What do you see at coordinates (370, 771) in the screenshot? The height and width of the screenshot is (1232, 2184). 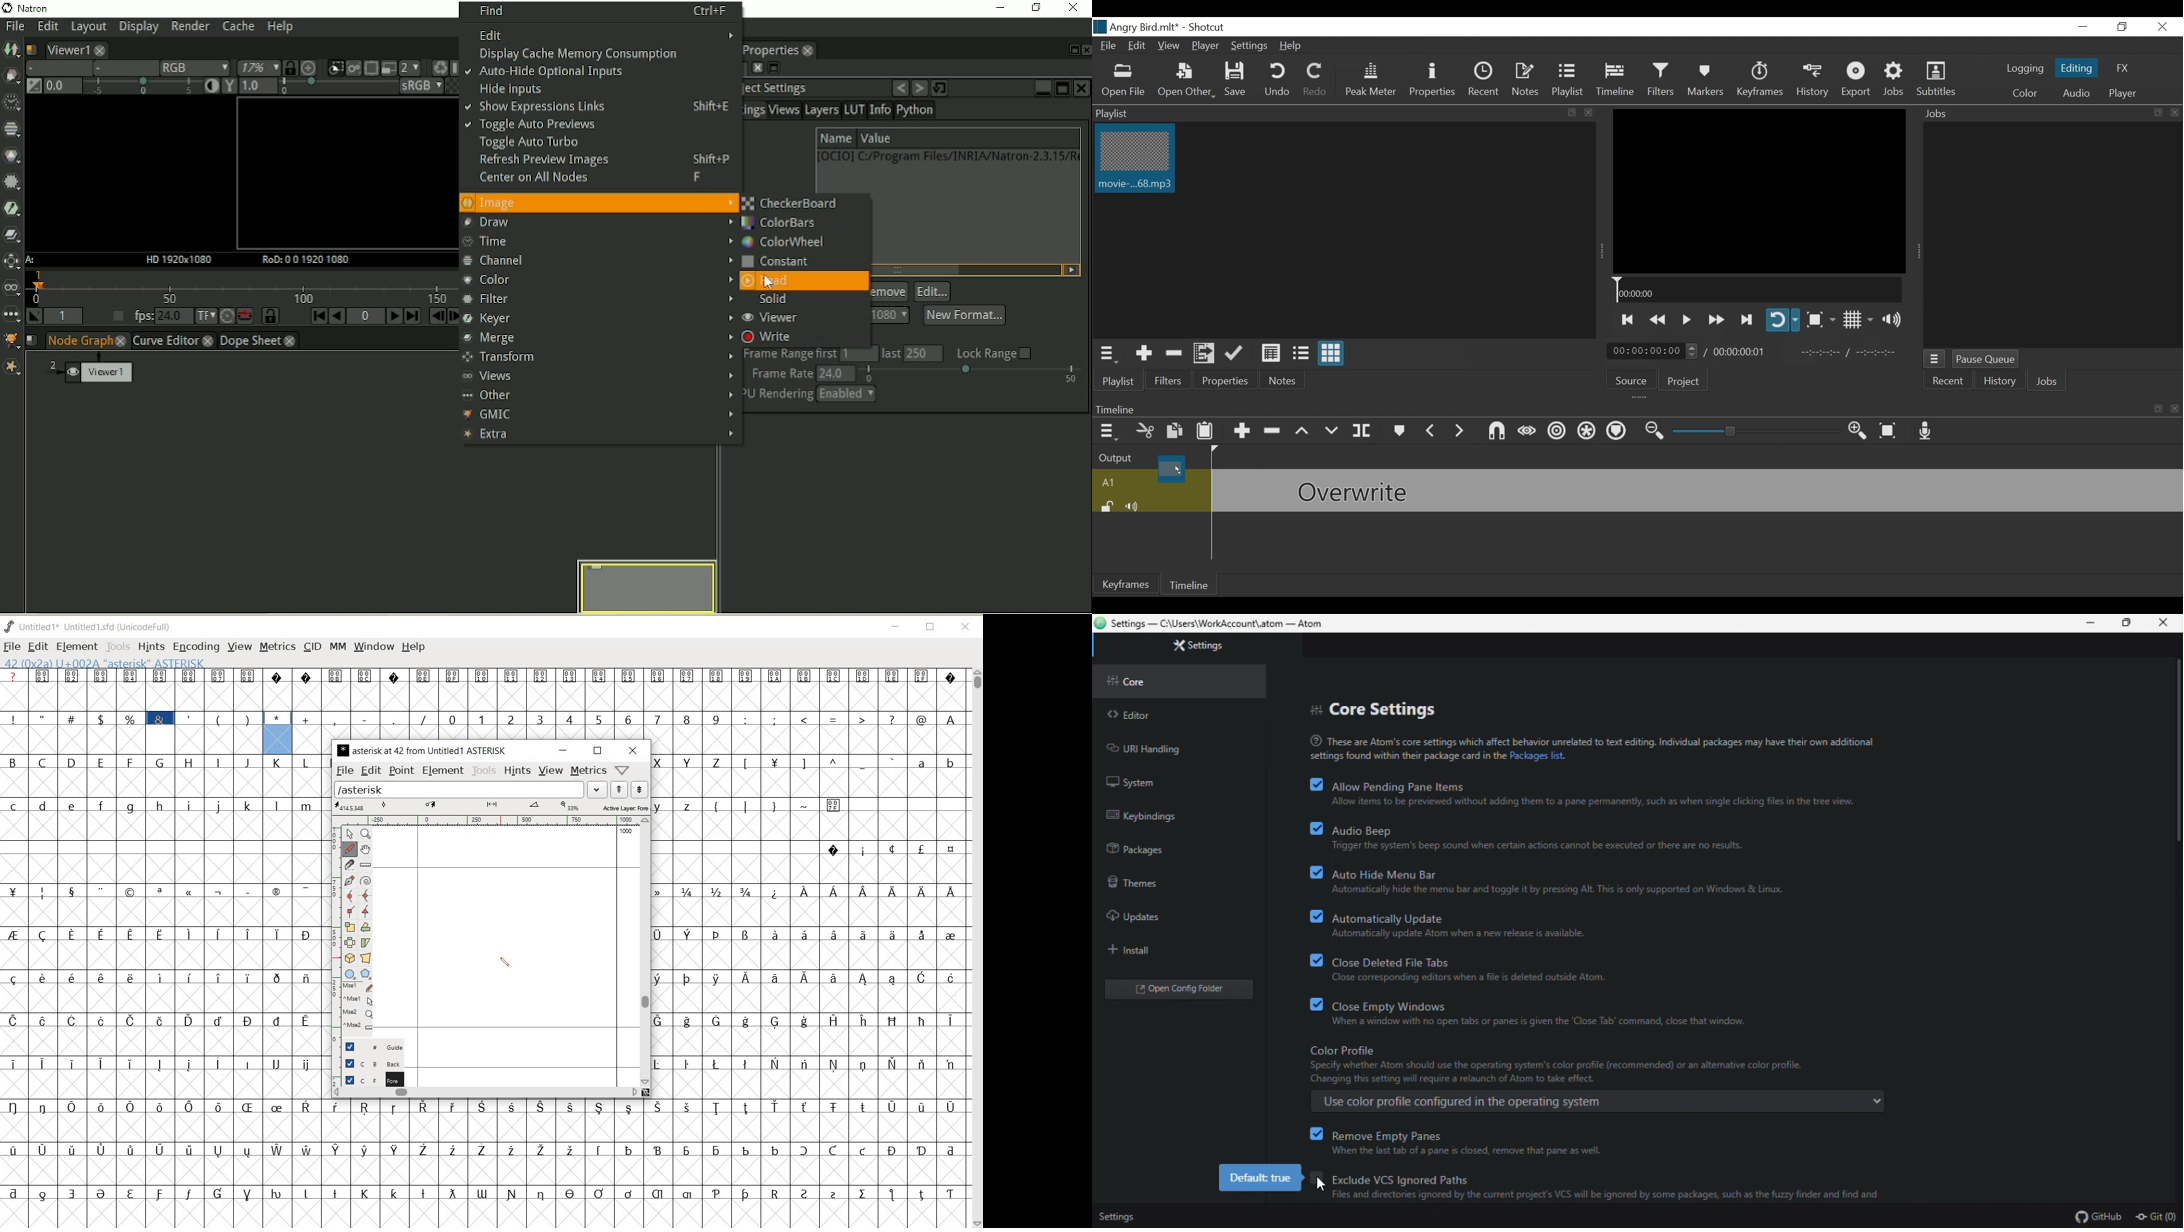 I see `EDIT` at bounding box center [370, 771].